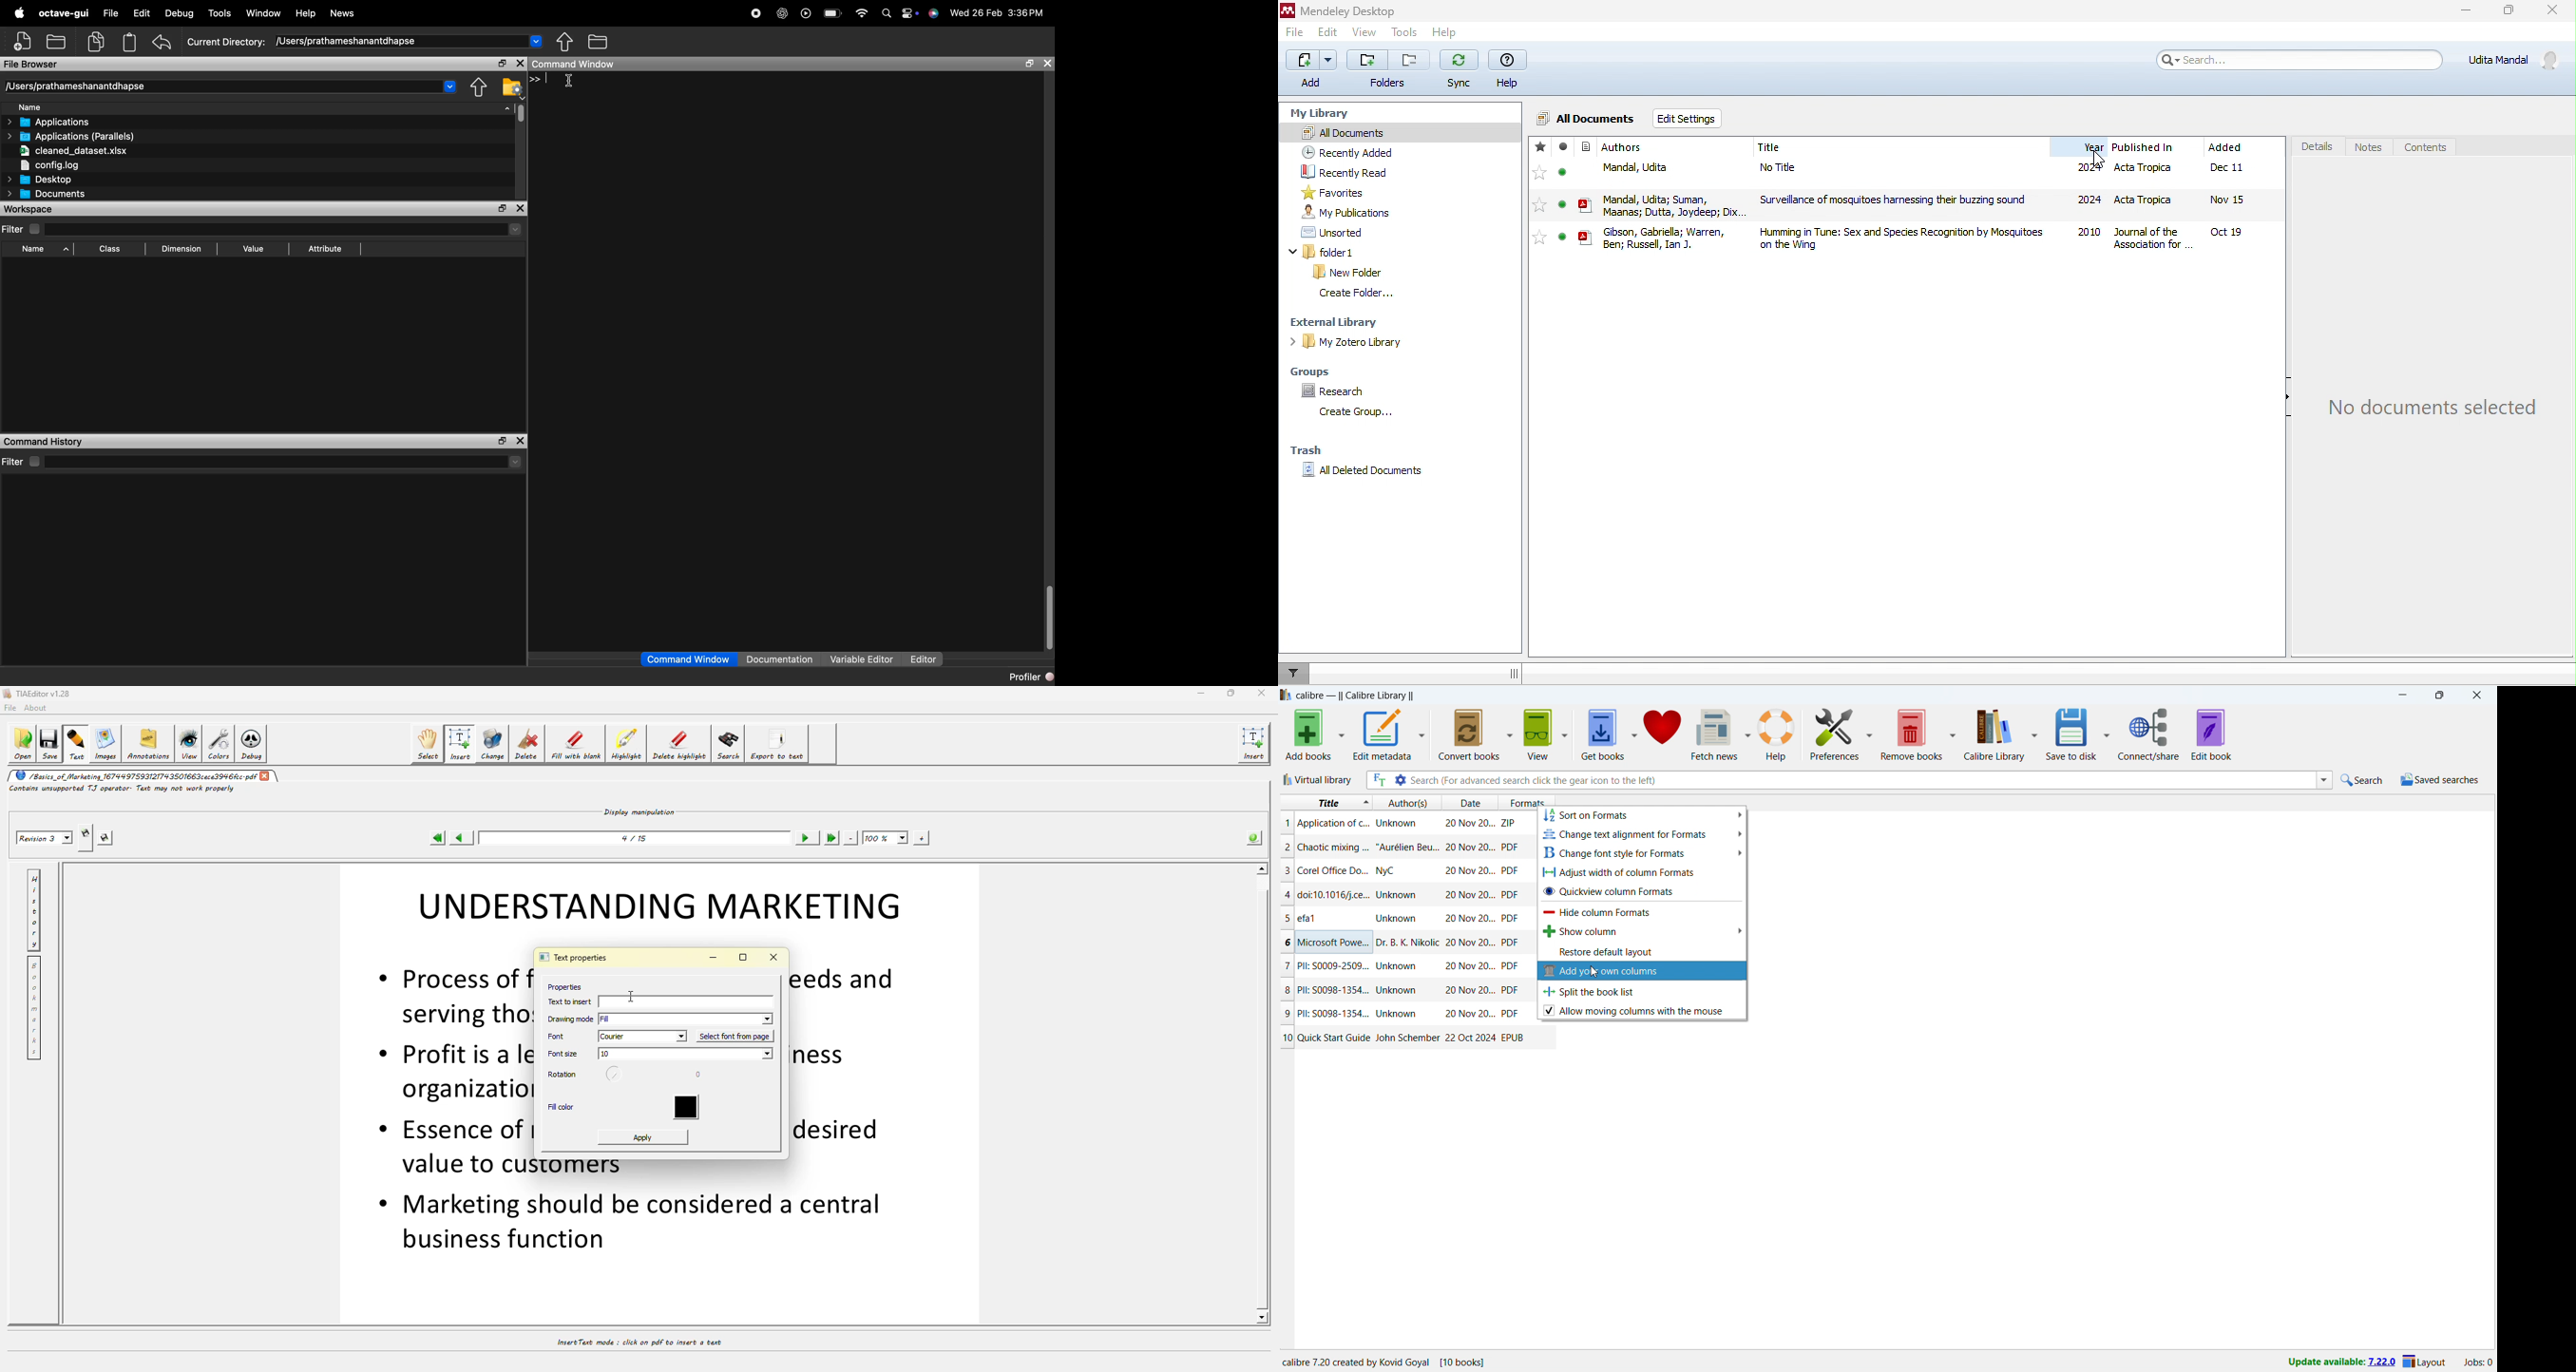 This screenshot has width=2576, height=1372. Describe the element at coordinates (1383, 735) in the screenshot. I see `` at that location.